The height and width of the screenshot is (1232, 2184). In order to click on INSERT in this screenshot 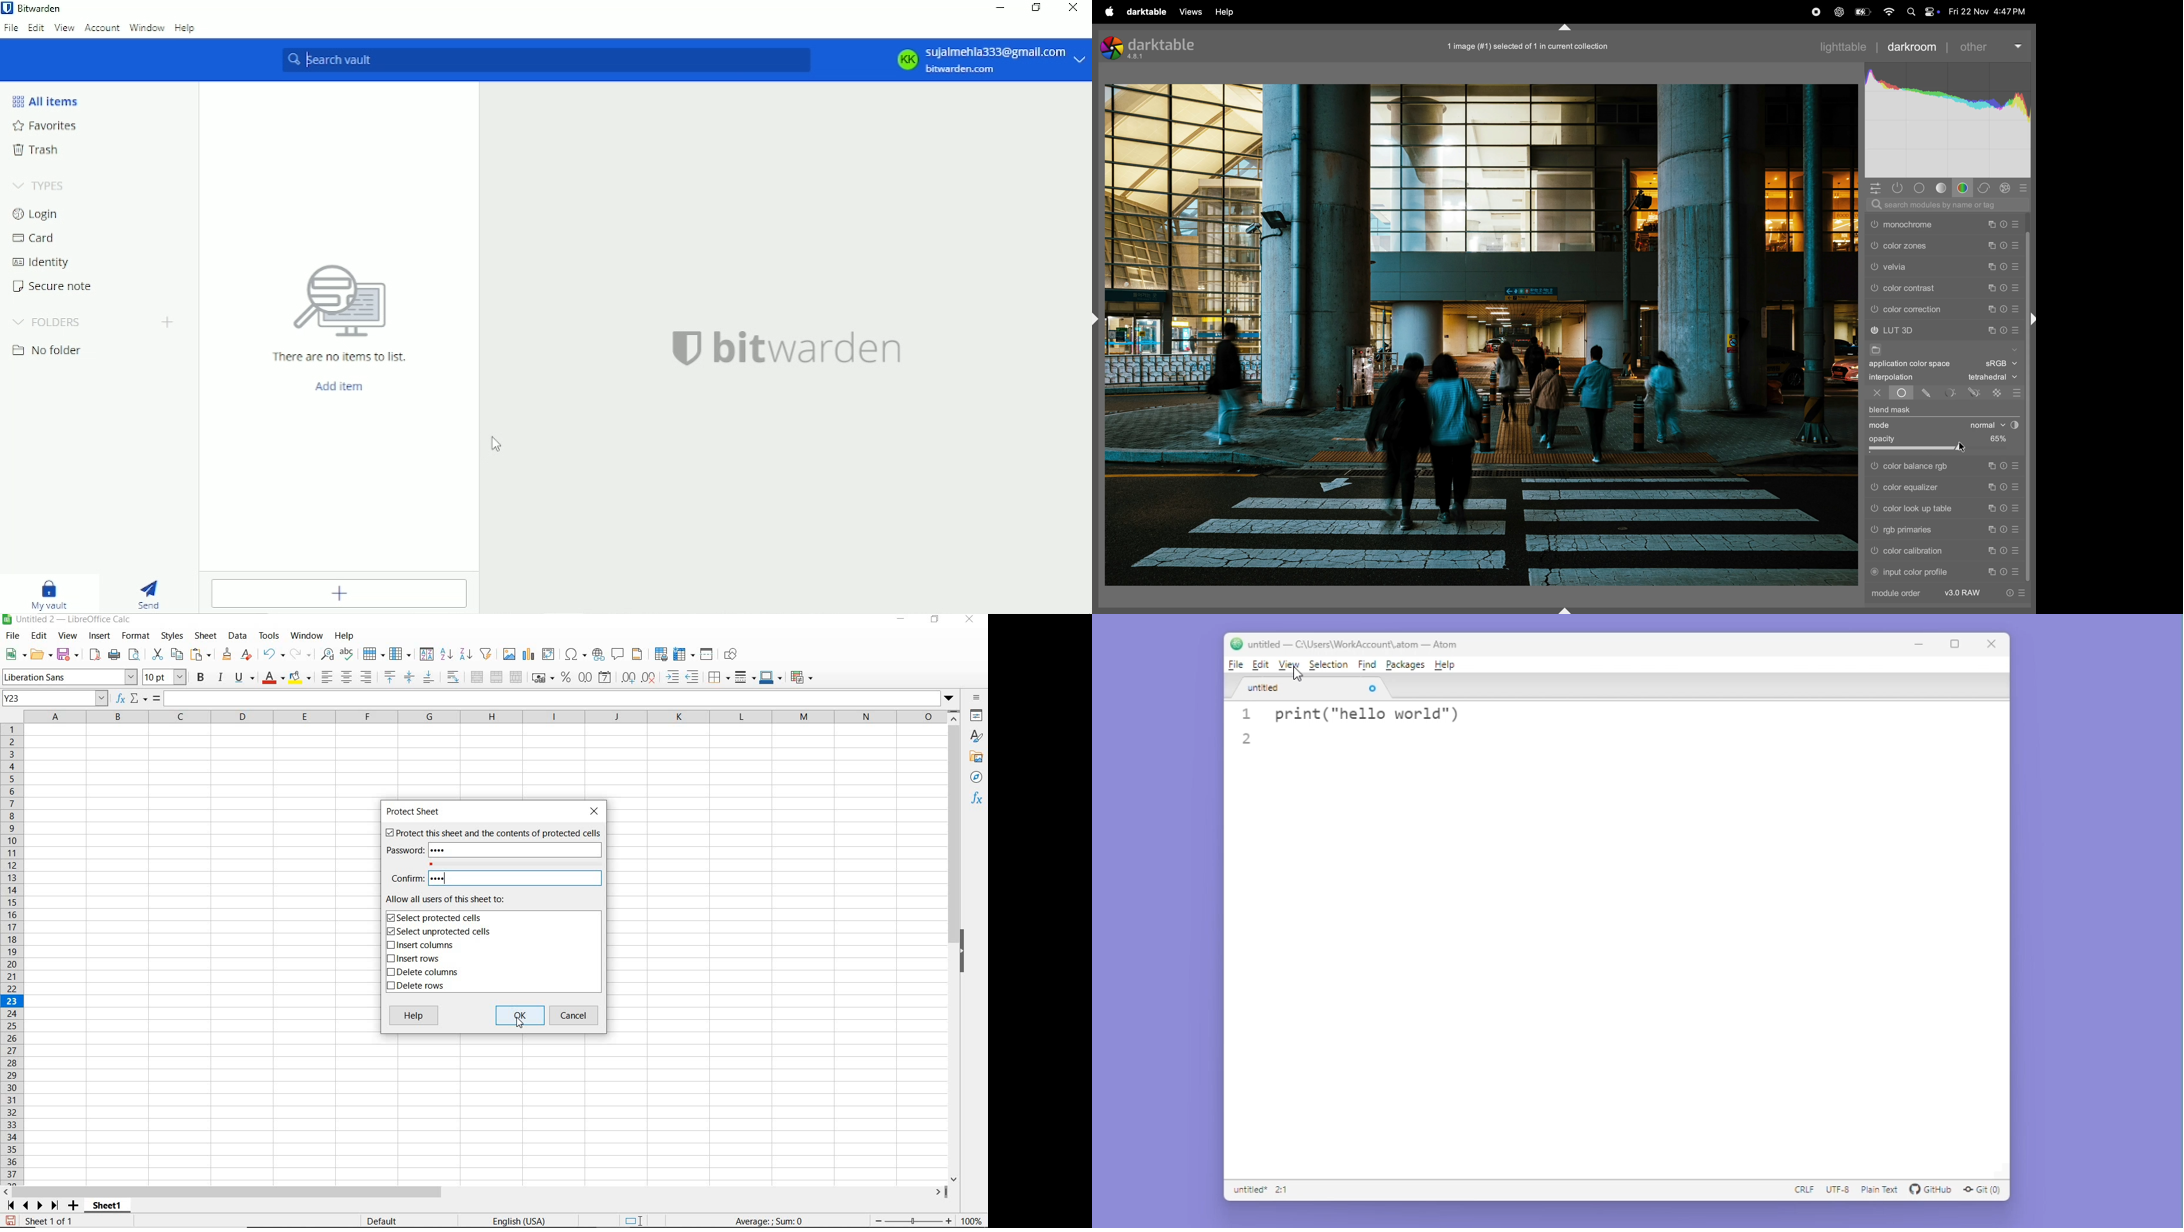, I will do `click(100, 636)`.